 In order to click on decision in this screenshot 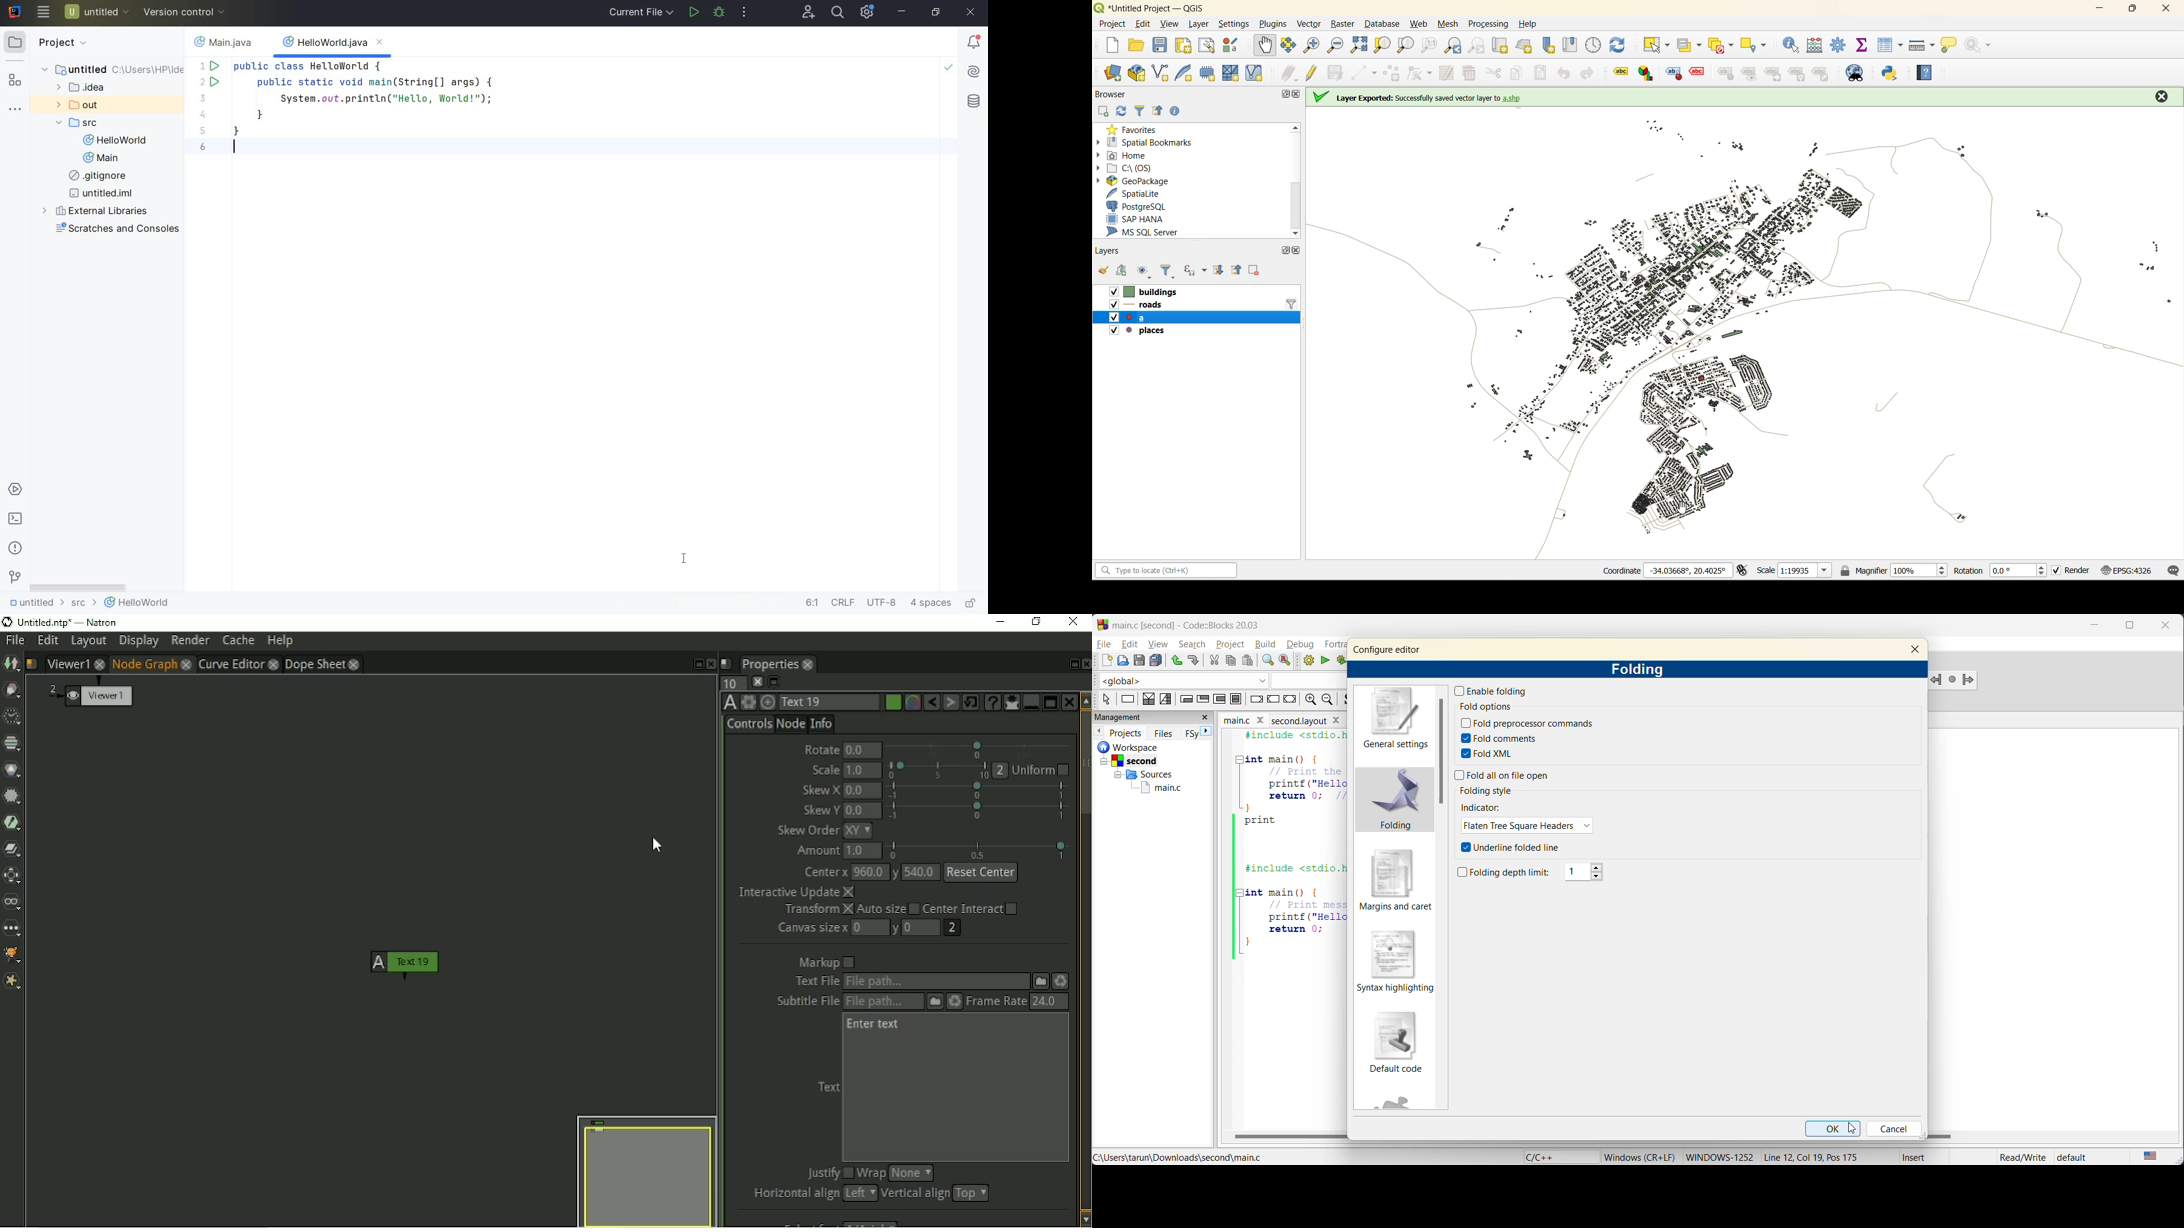, I will do `click(1150, 699)`.